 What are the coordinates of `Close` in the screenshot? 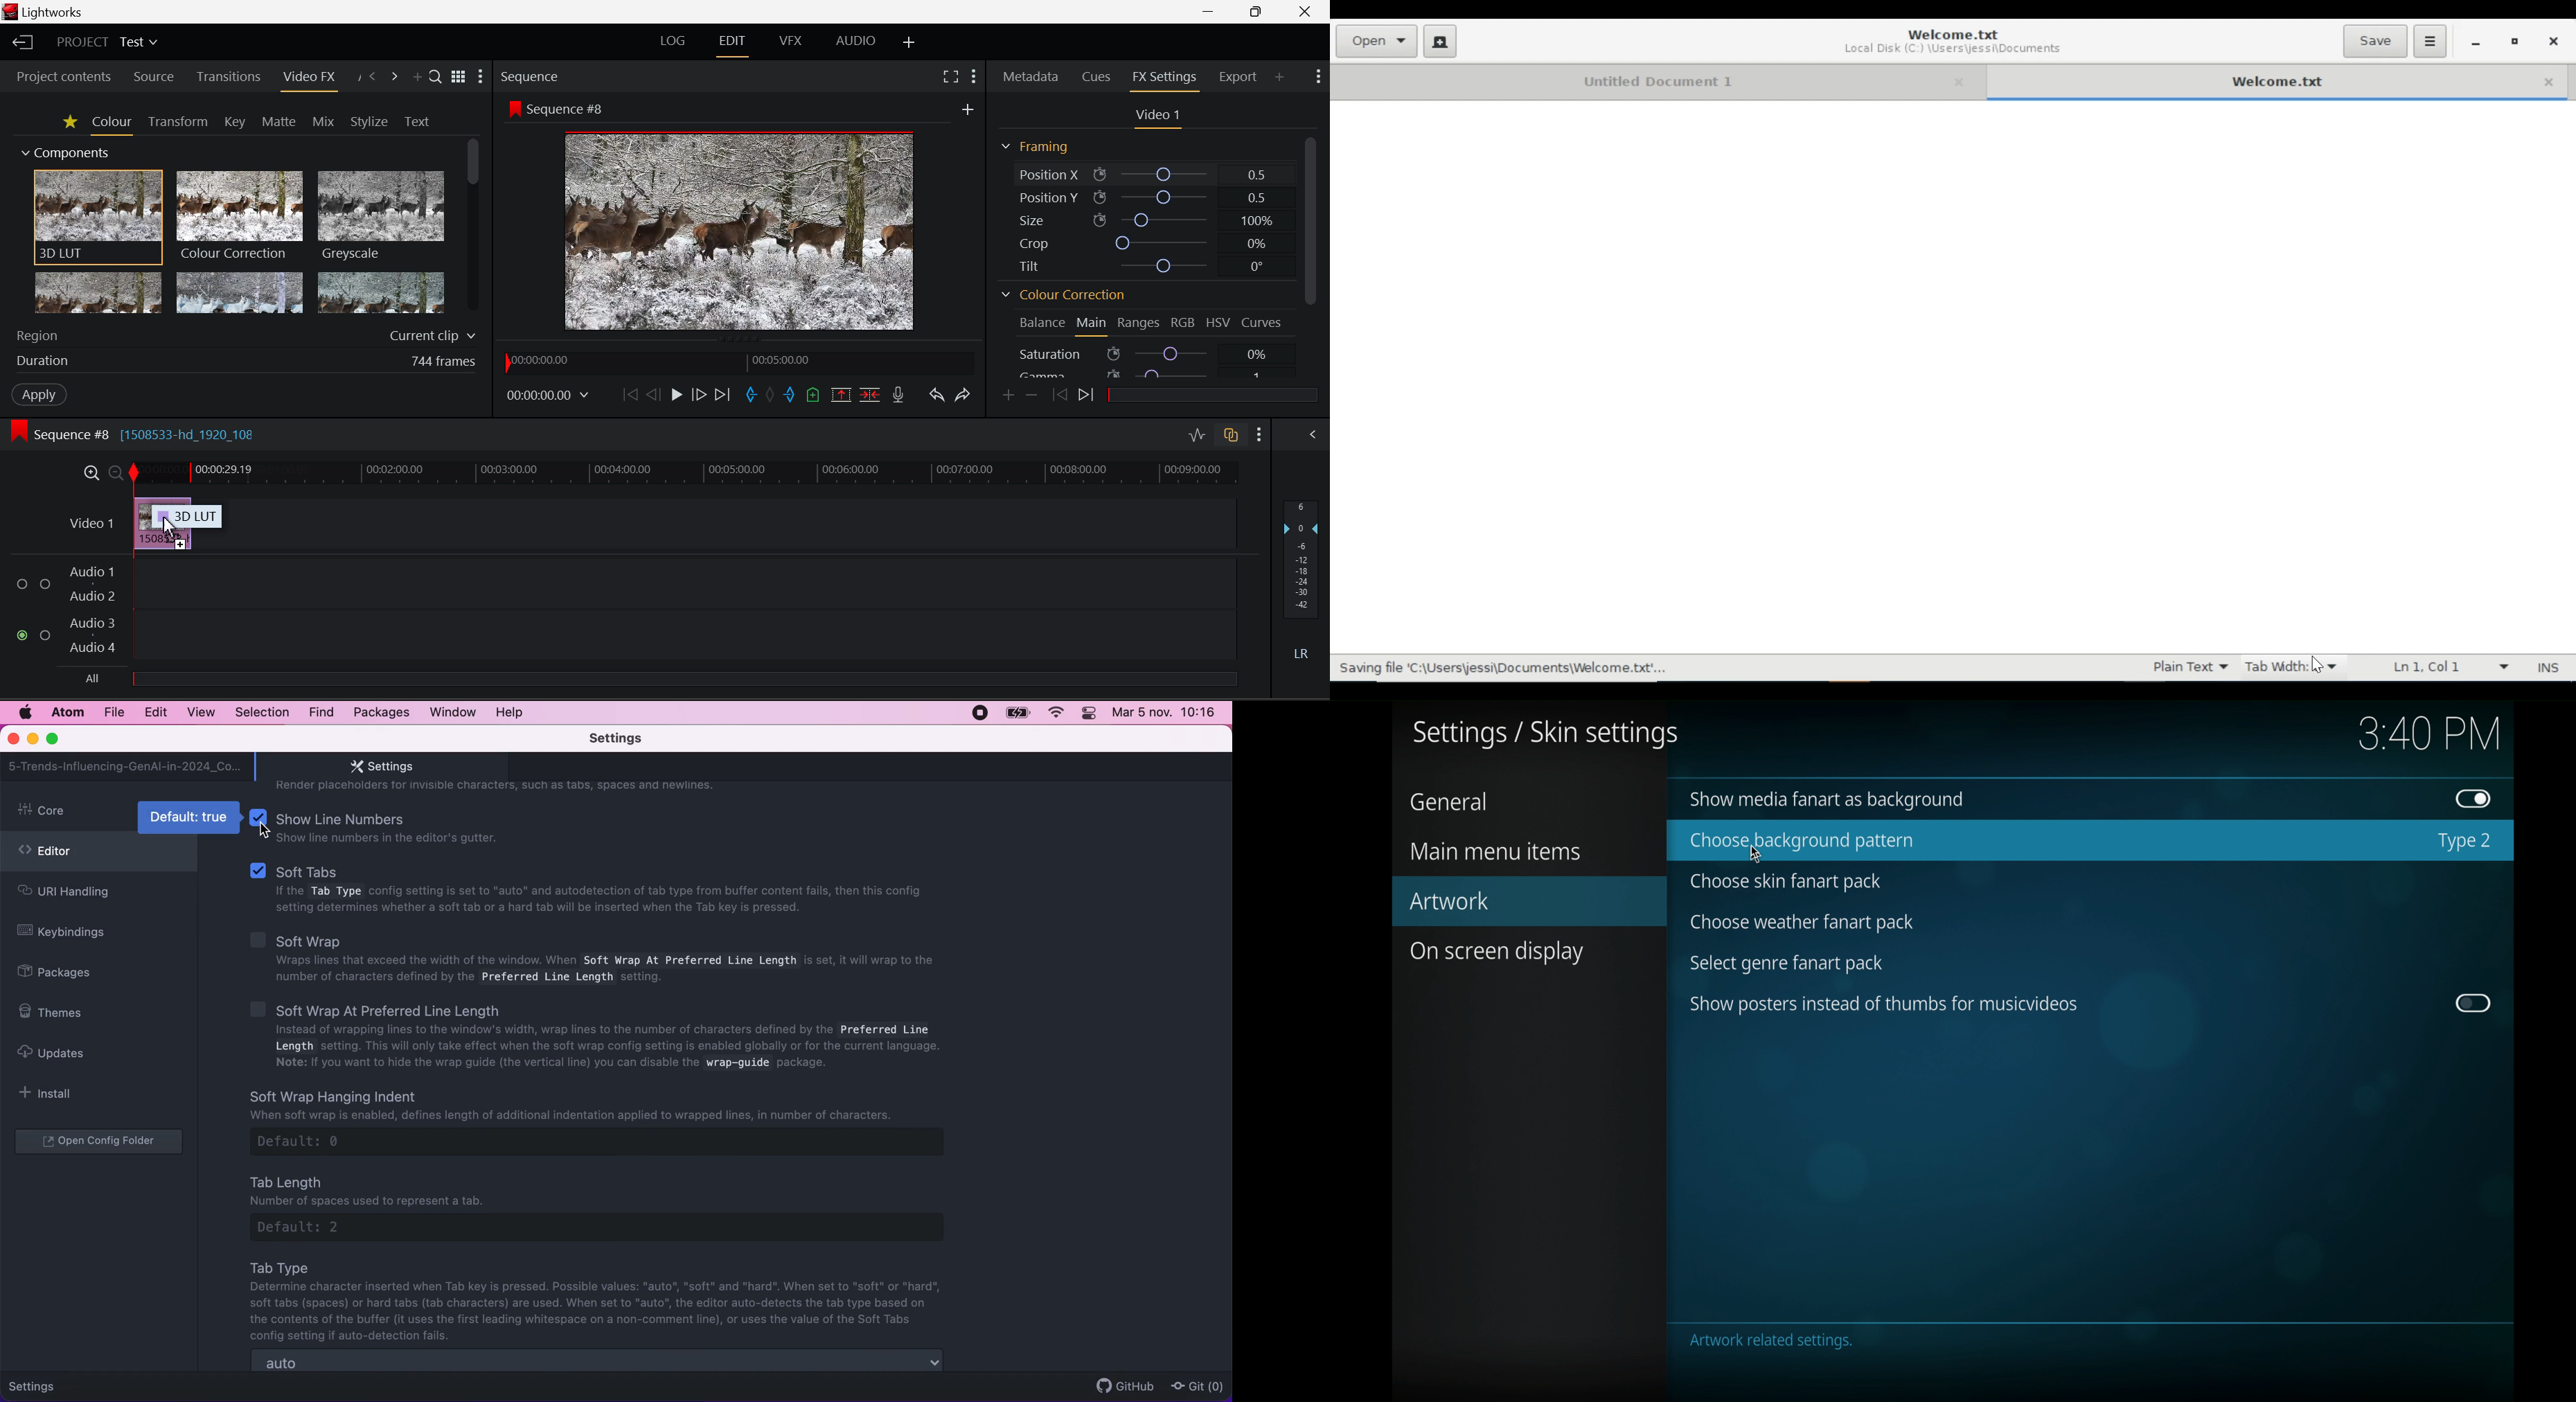 It's located at (1310, 12).